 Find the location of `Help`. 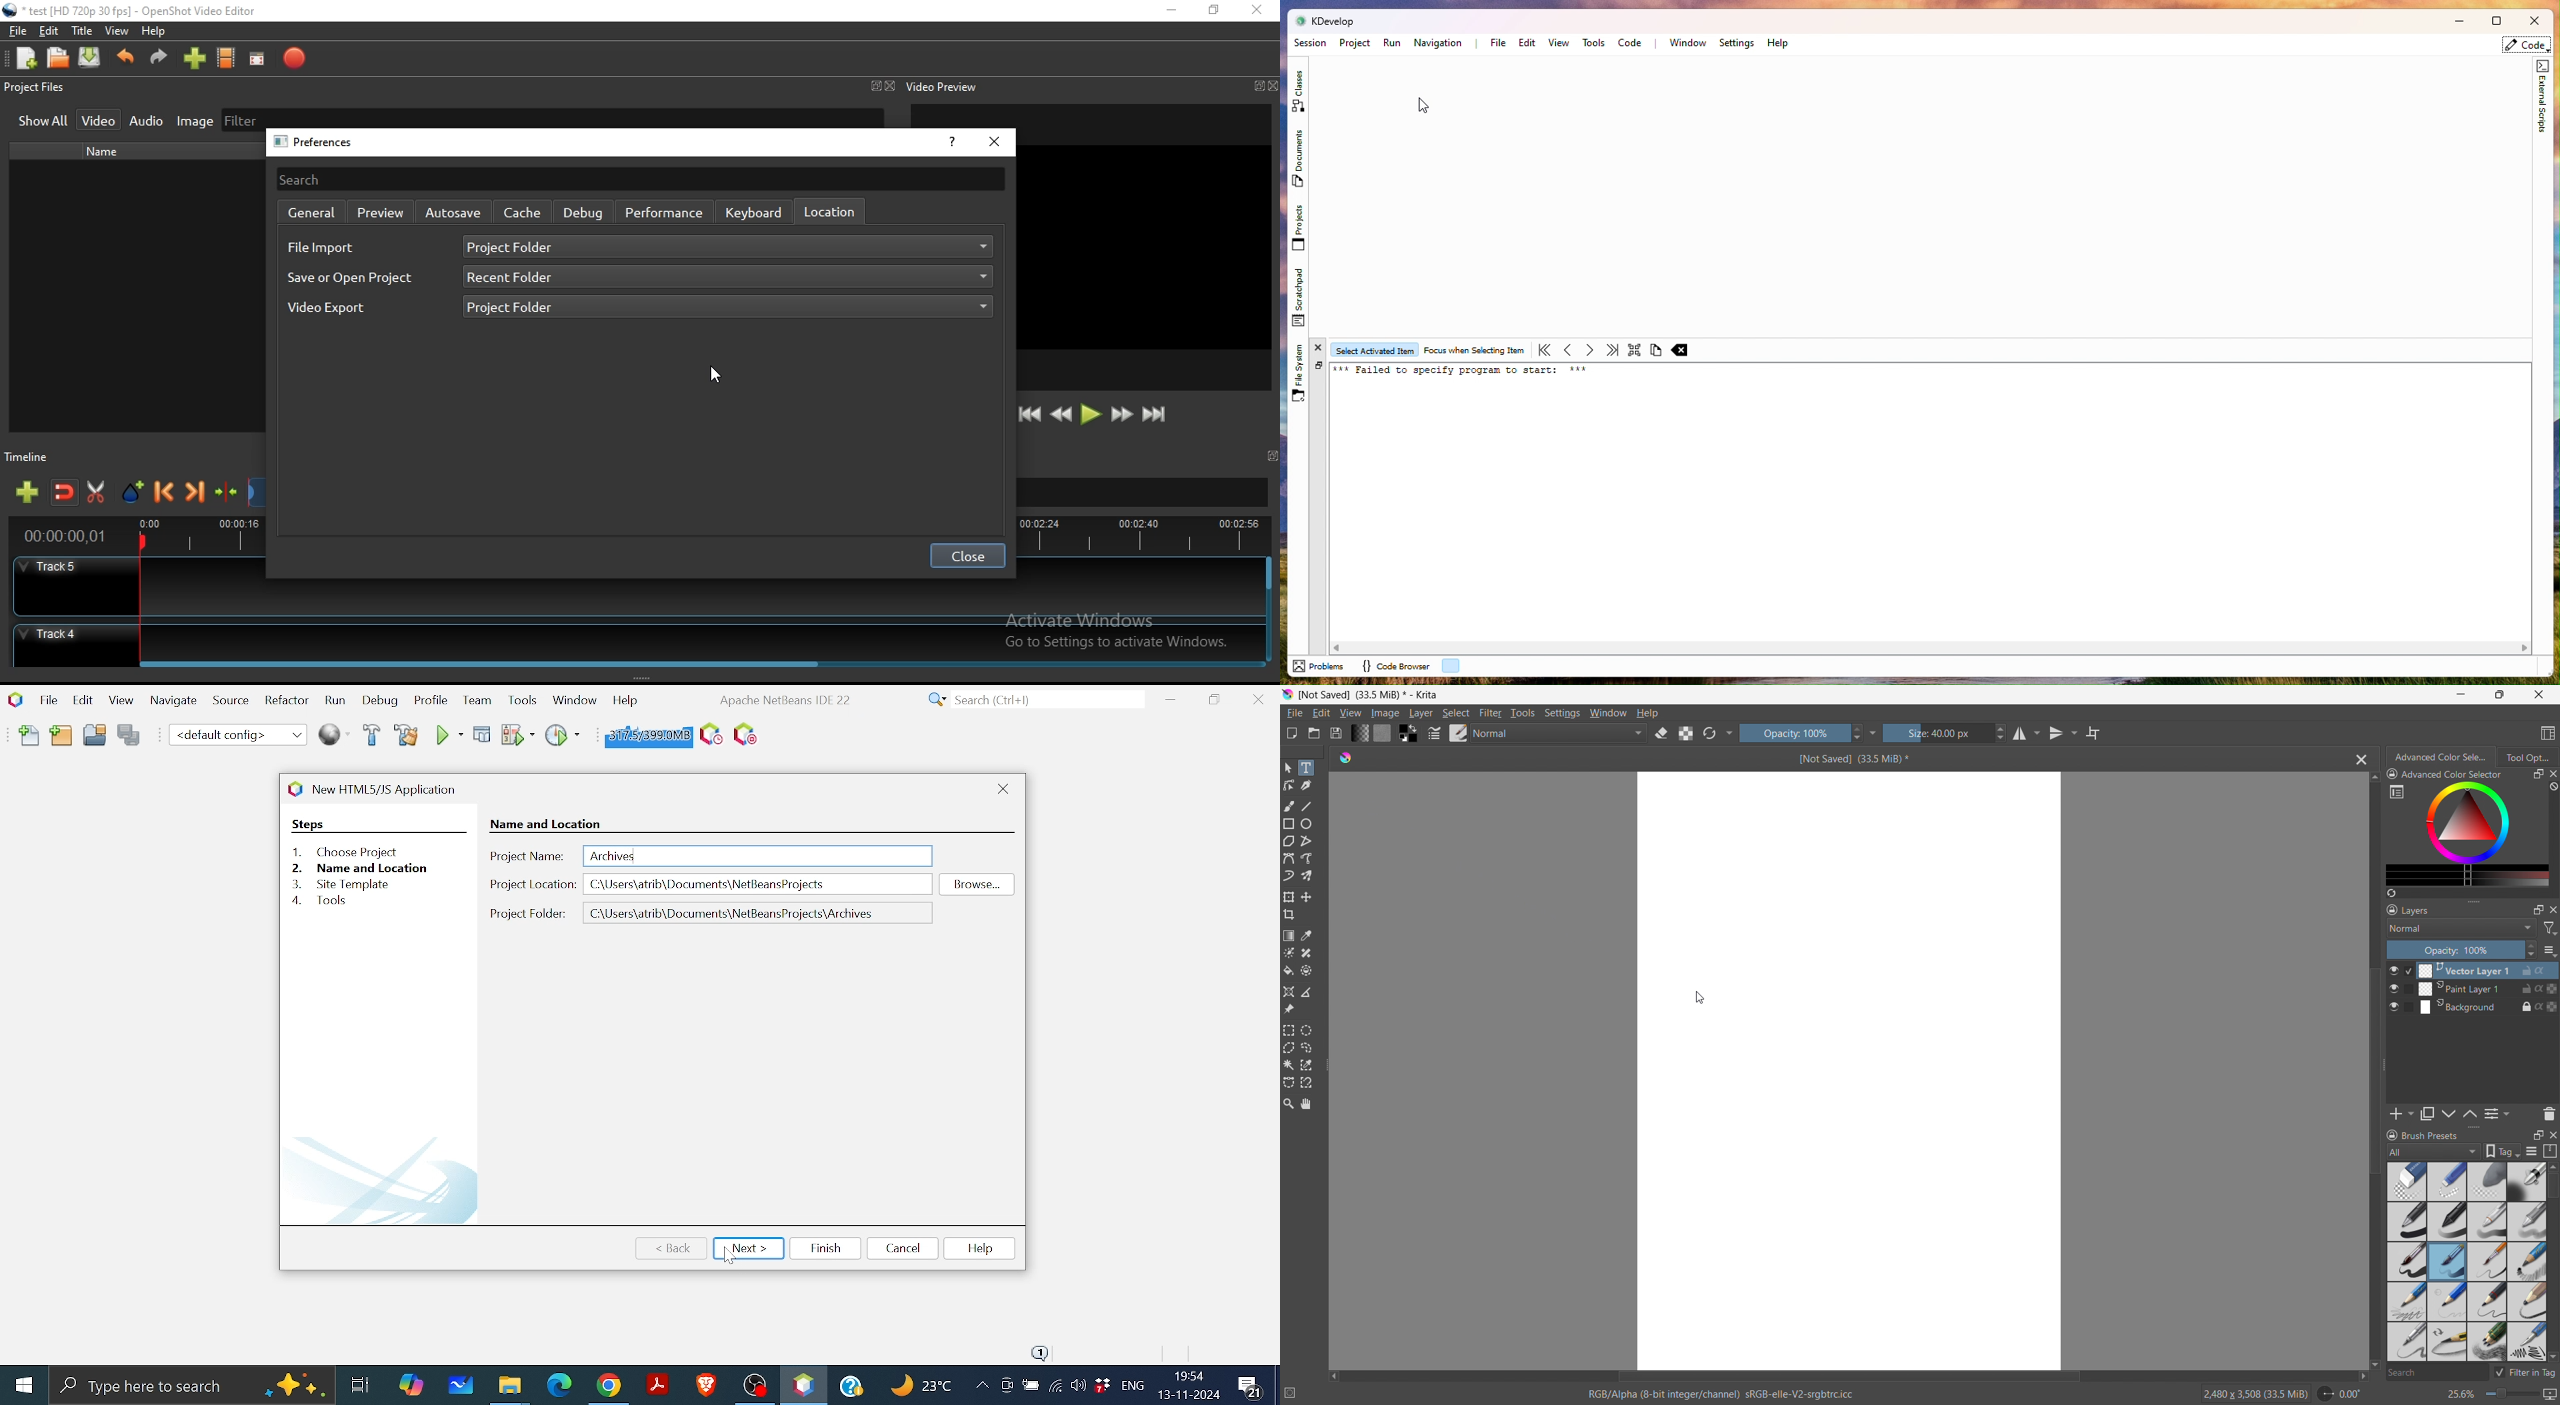

Help is located at coordinates (1779, 43).